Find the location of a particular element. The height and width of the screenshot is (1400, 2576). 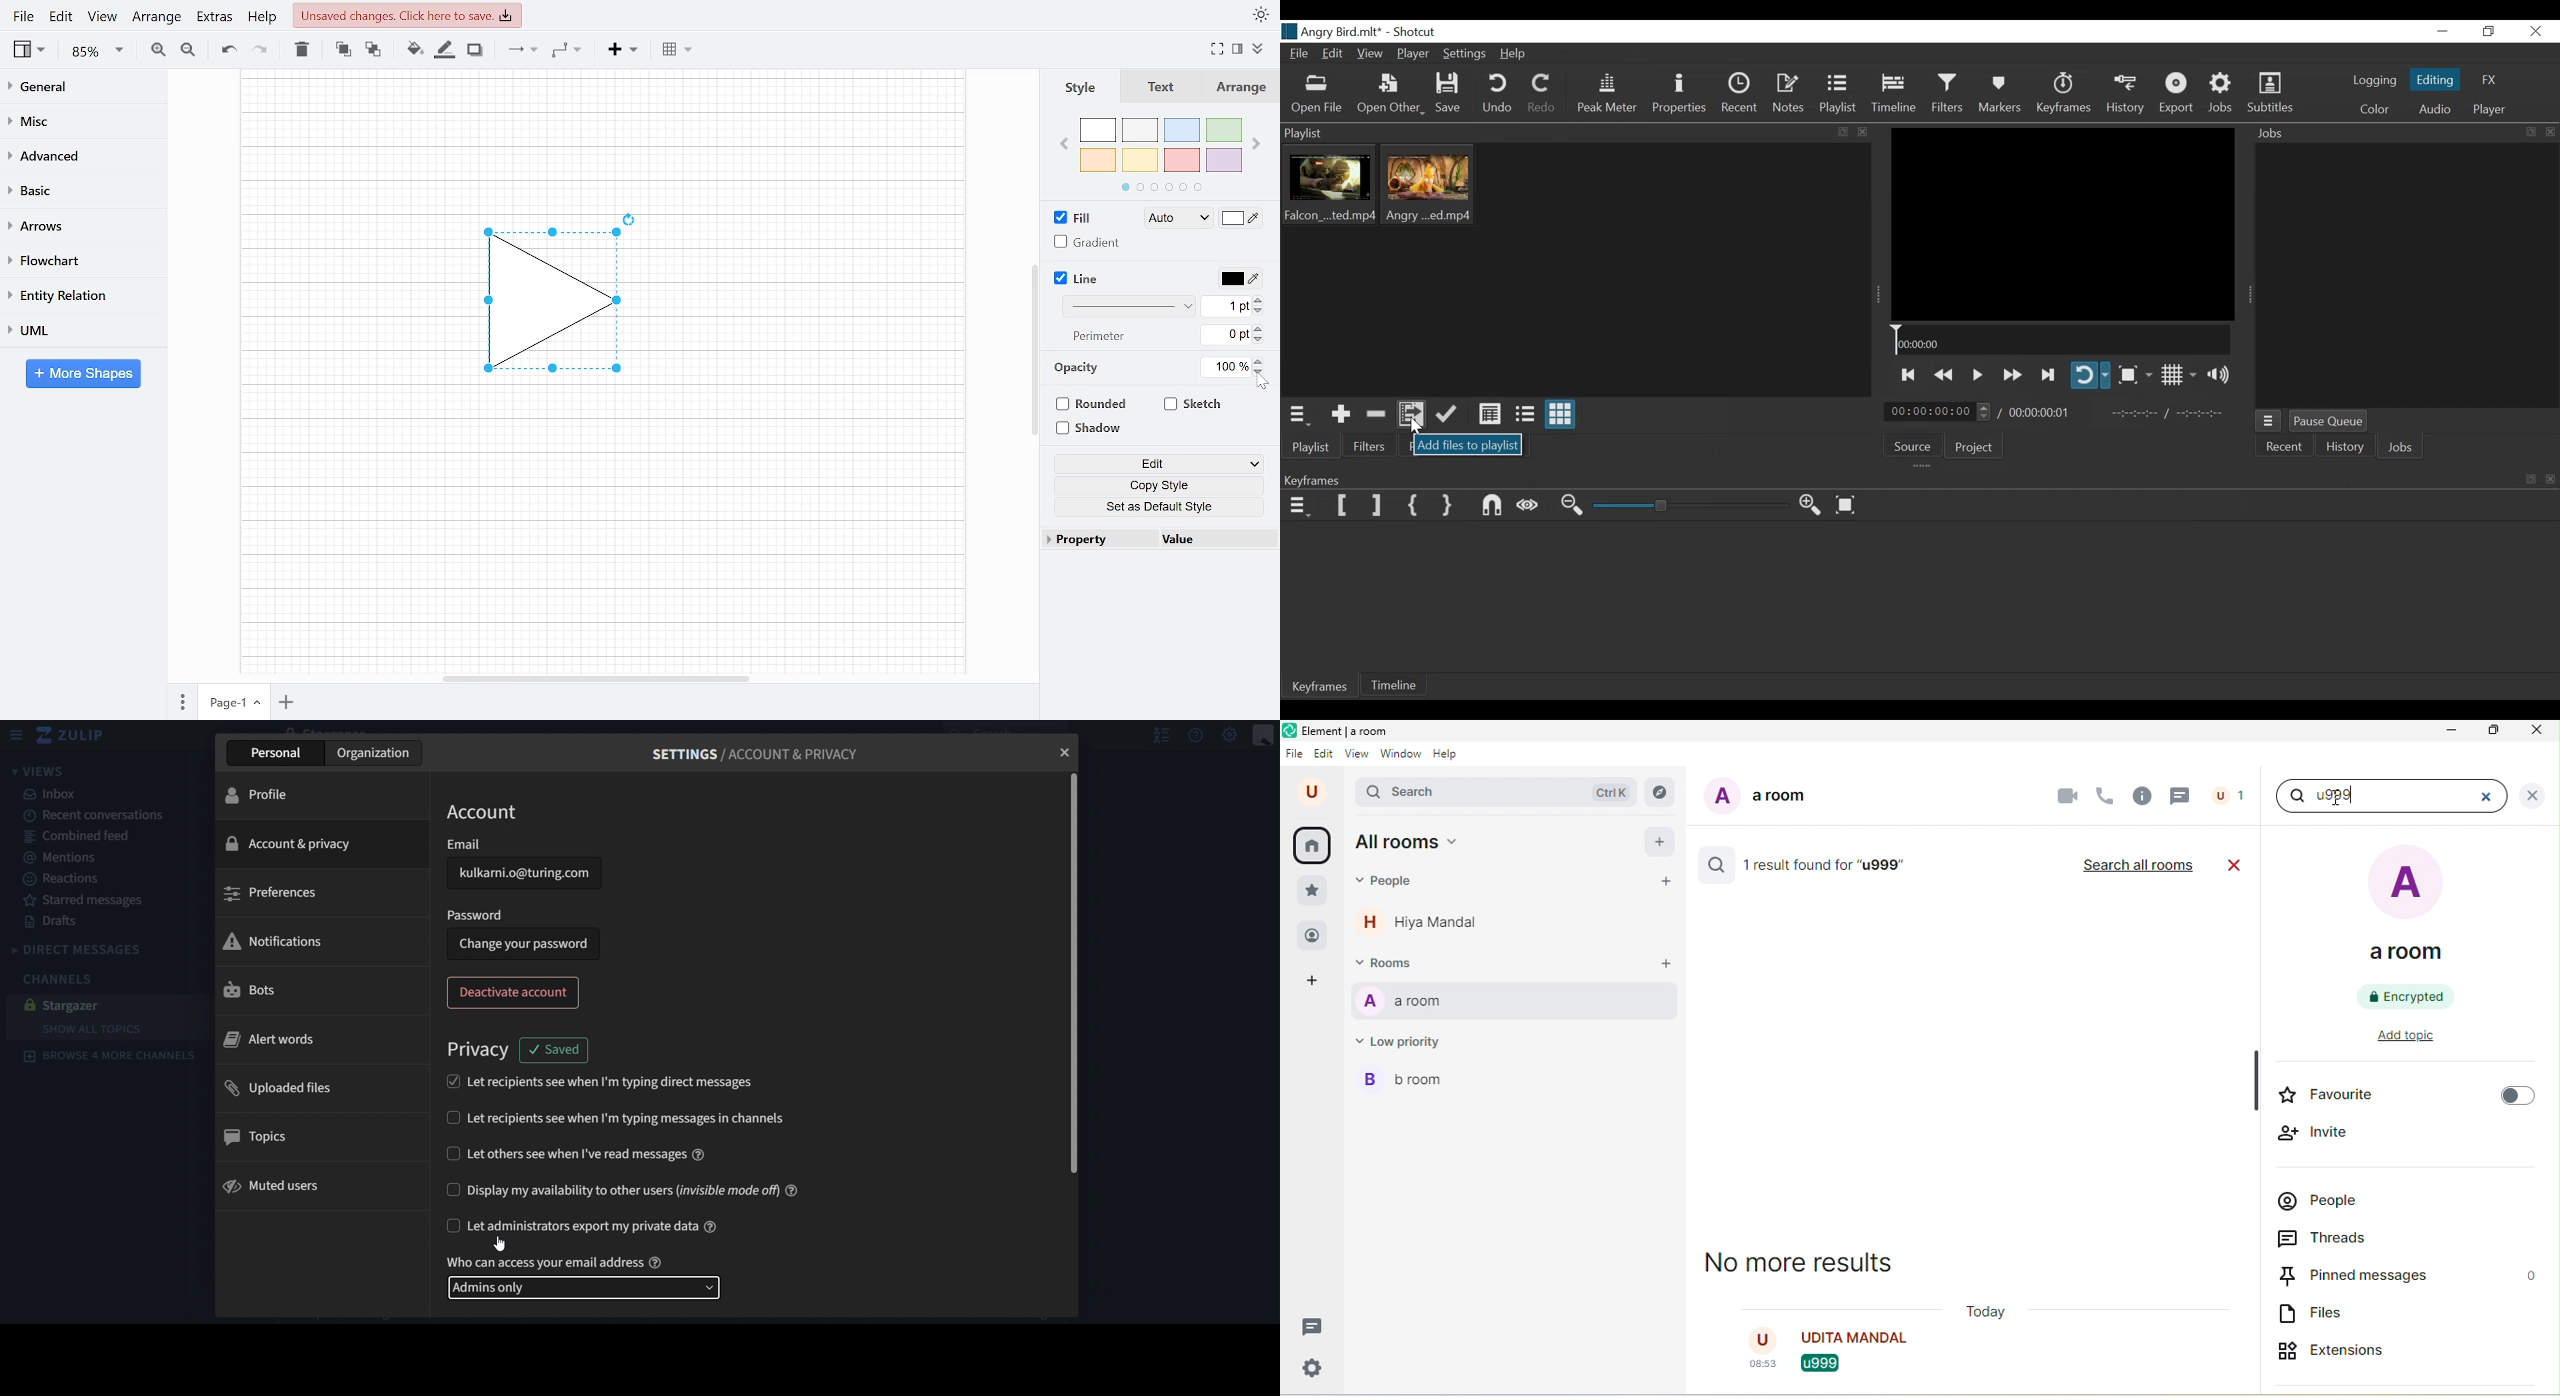

Add page is located at coordinates (290, 704).